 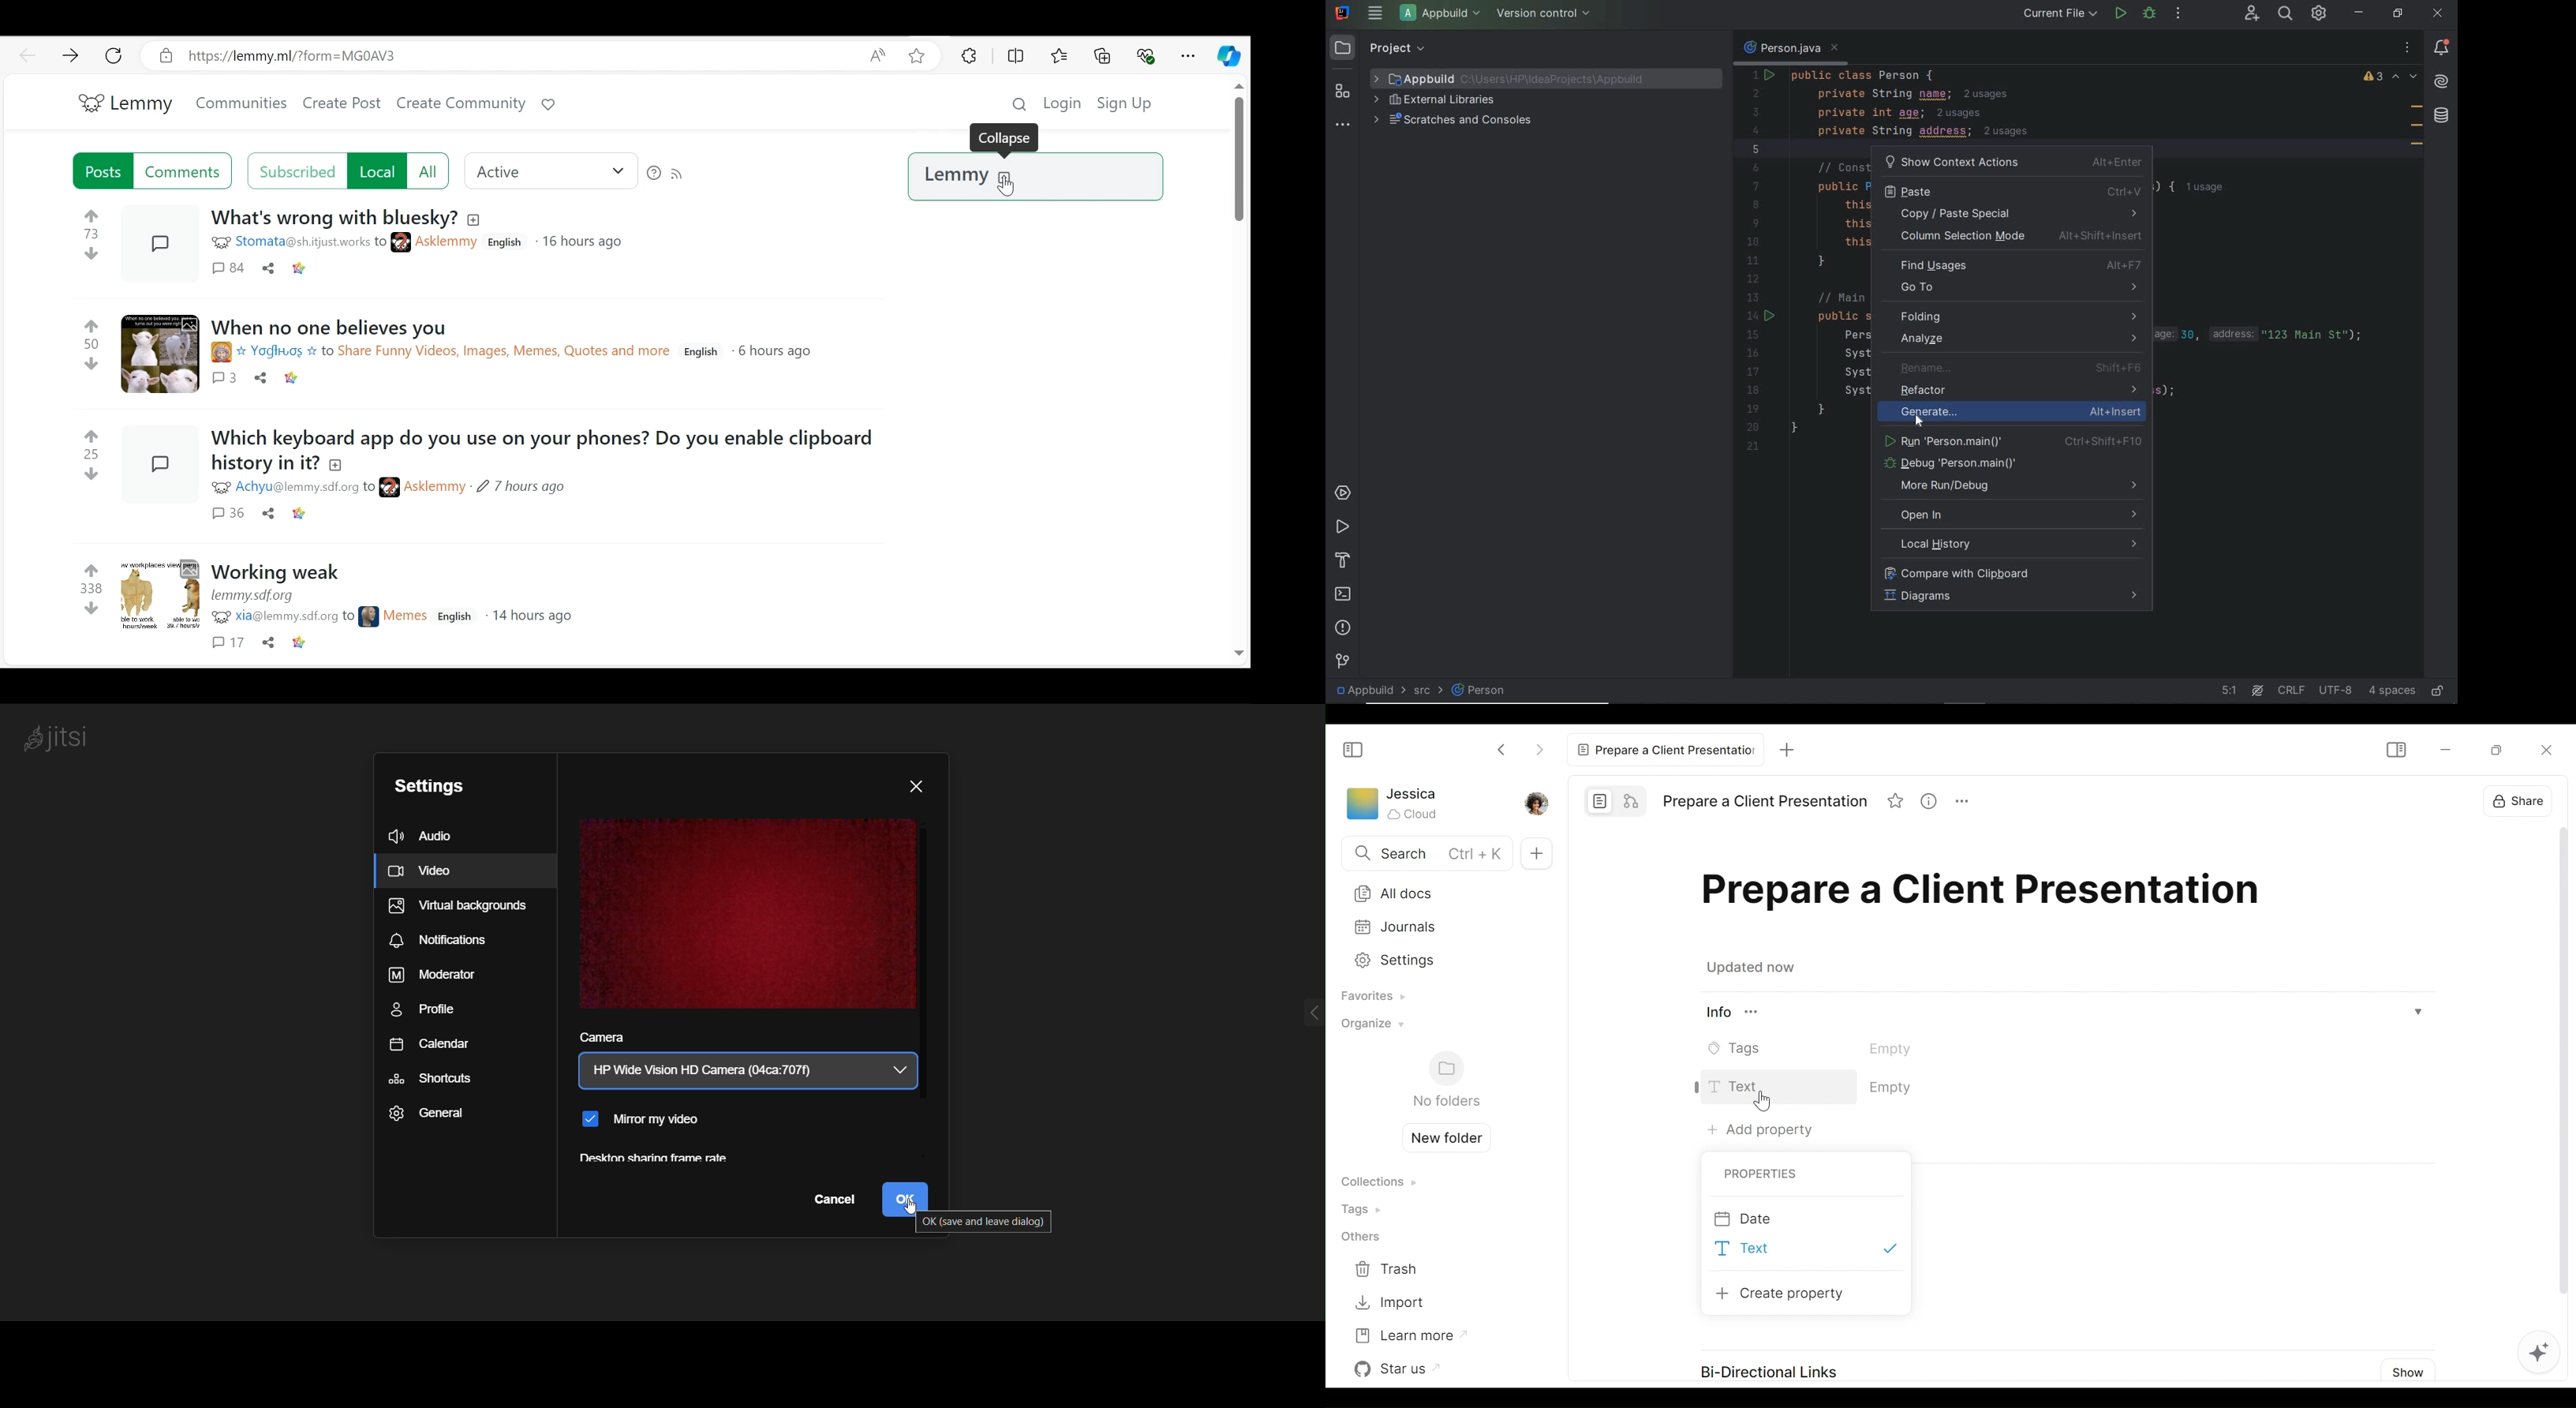 I want to click on mentions, so click(x=295, y=618).